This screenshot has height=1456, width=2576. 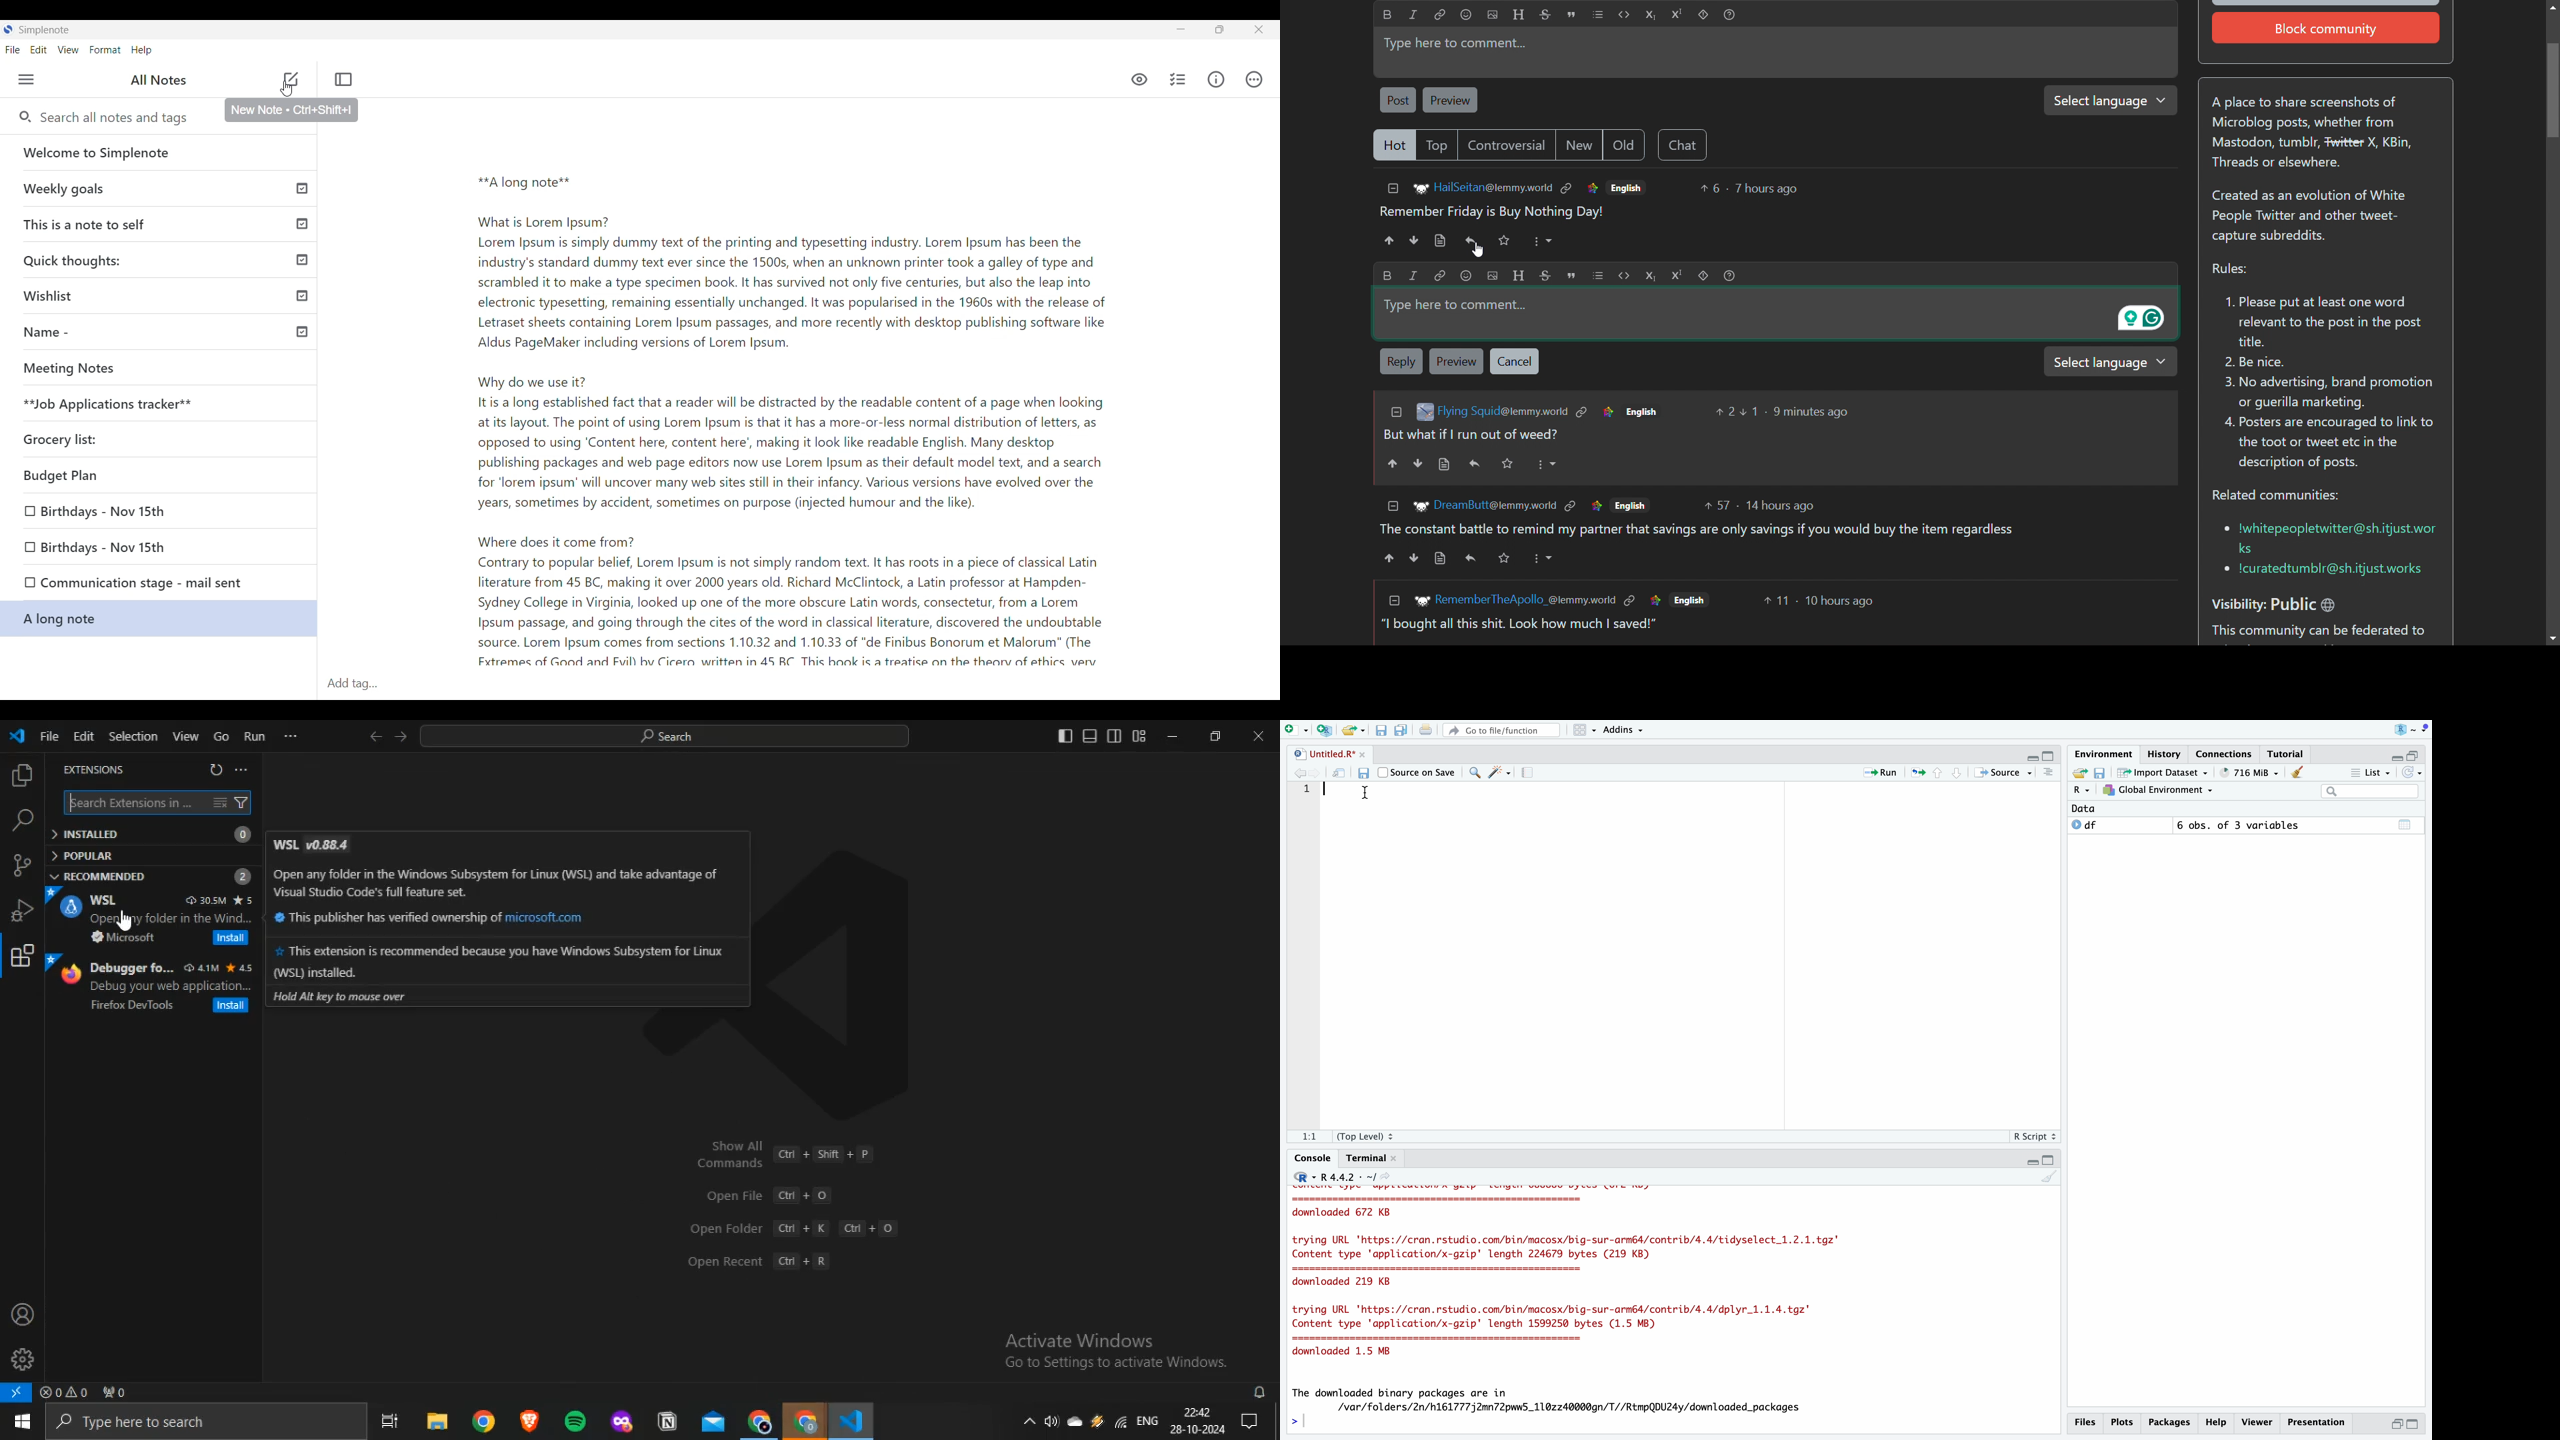 I want to click on Save, so click(x=1364, y=773).